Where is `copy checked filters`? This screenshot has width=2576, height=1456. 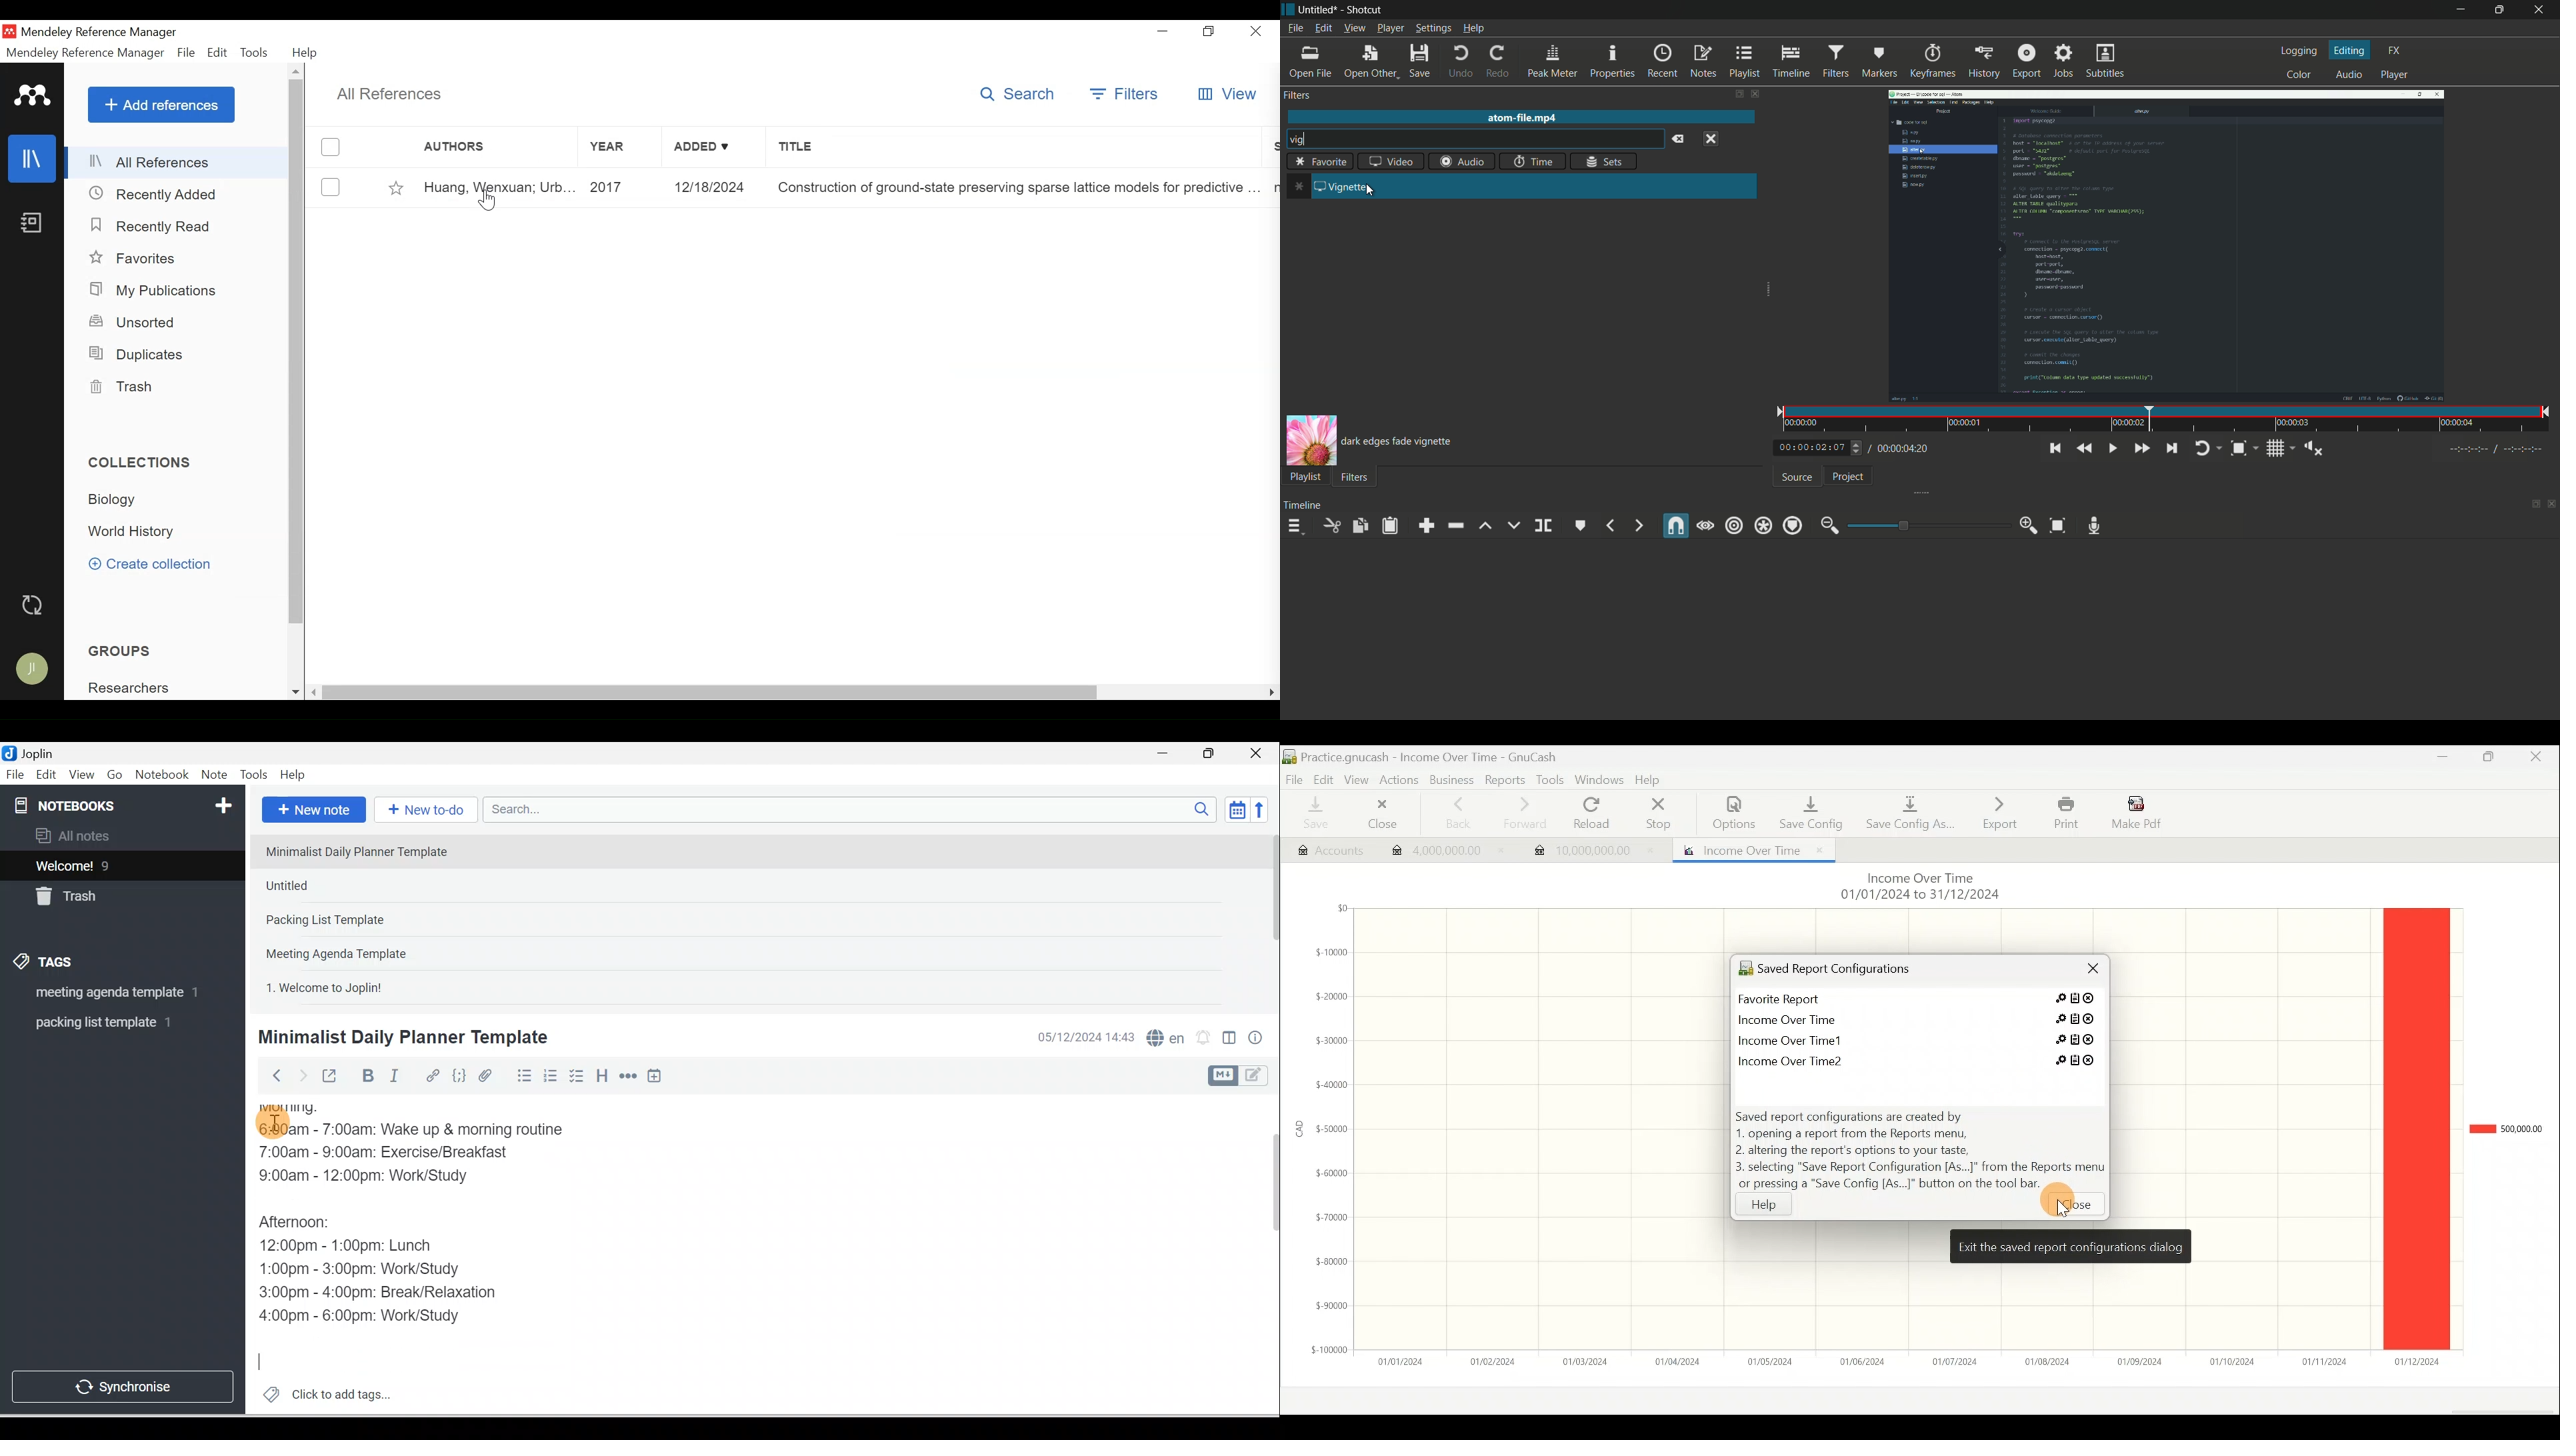 copy checked filters is located at coordinates (1359, 525).